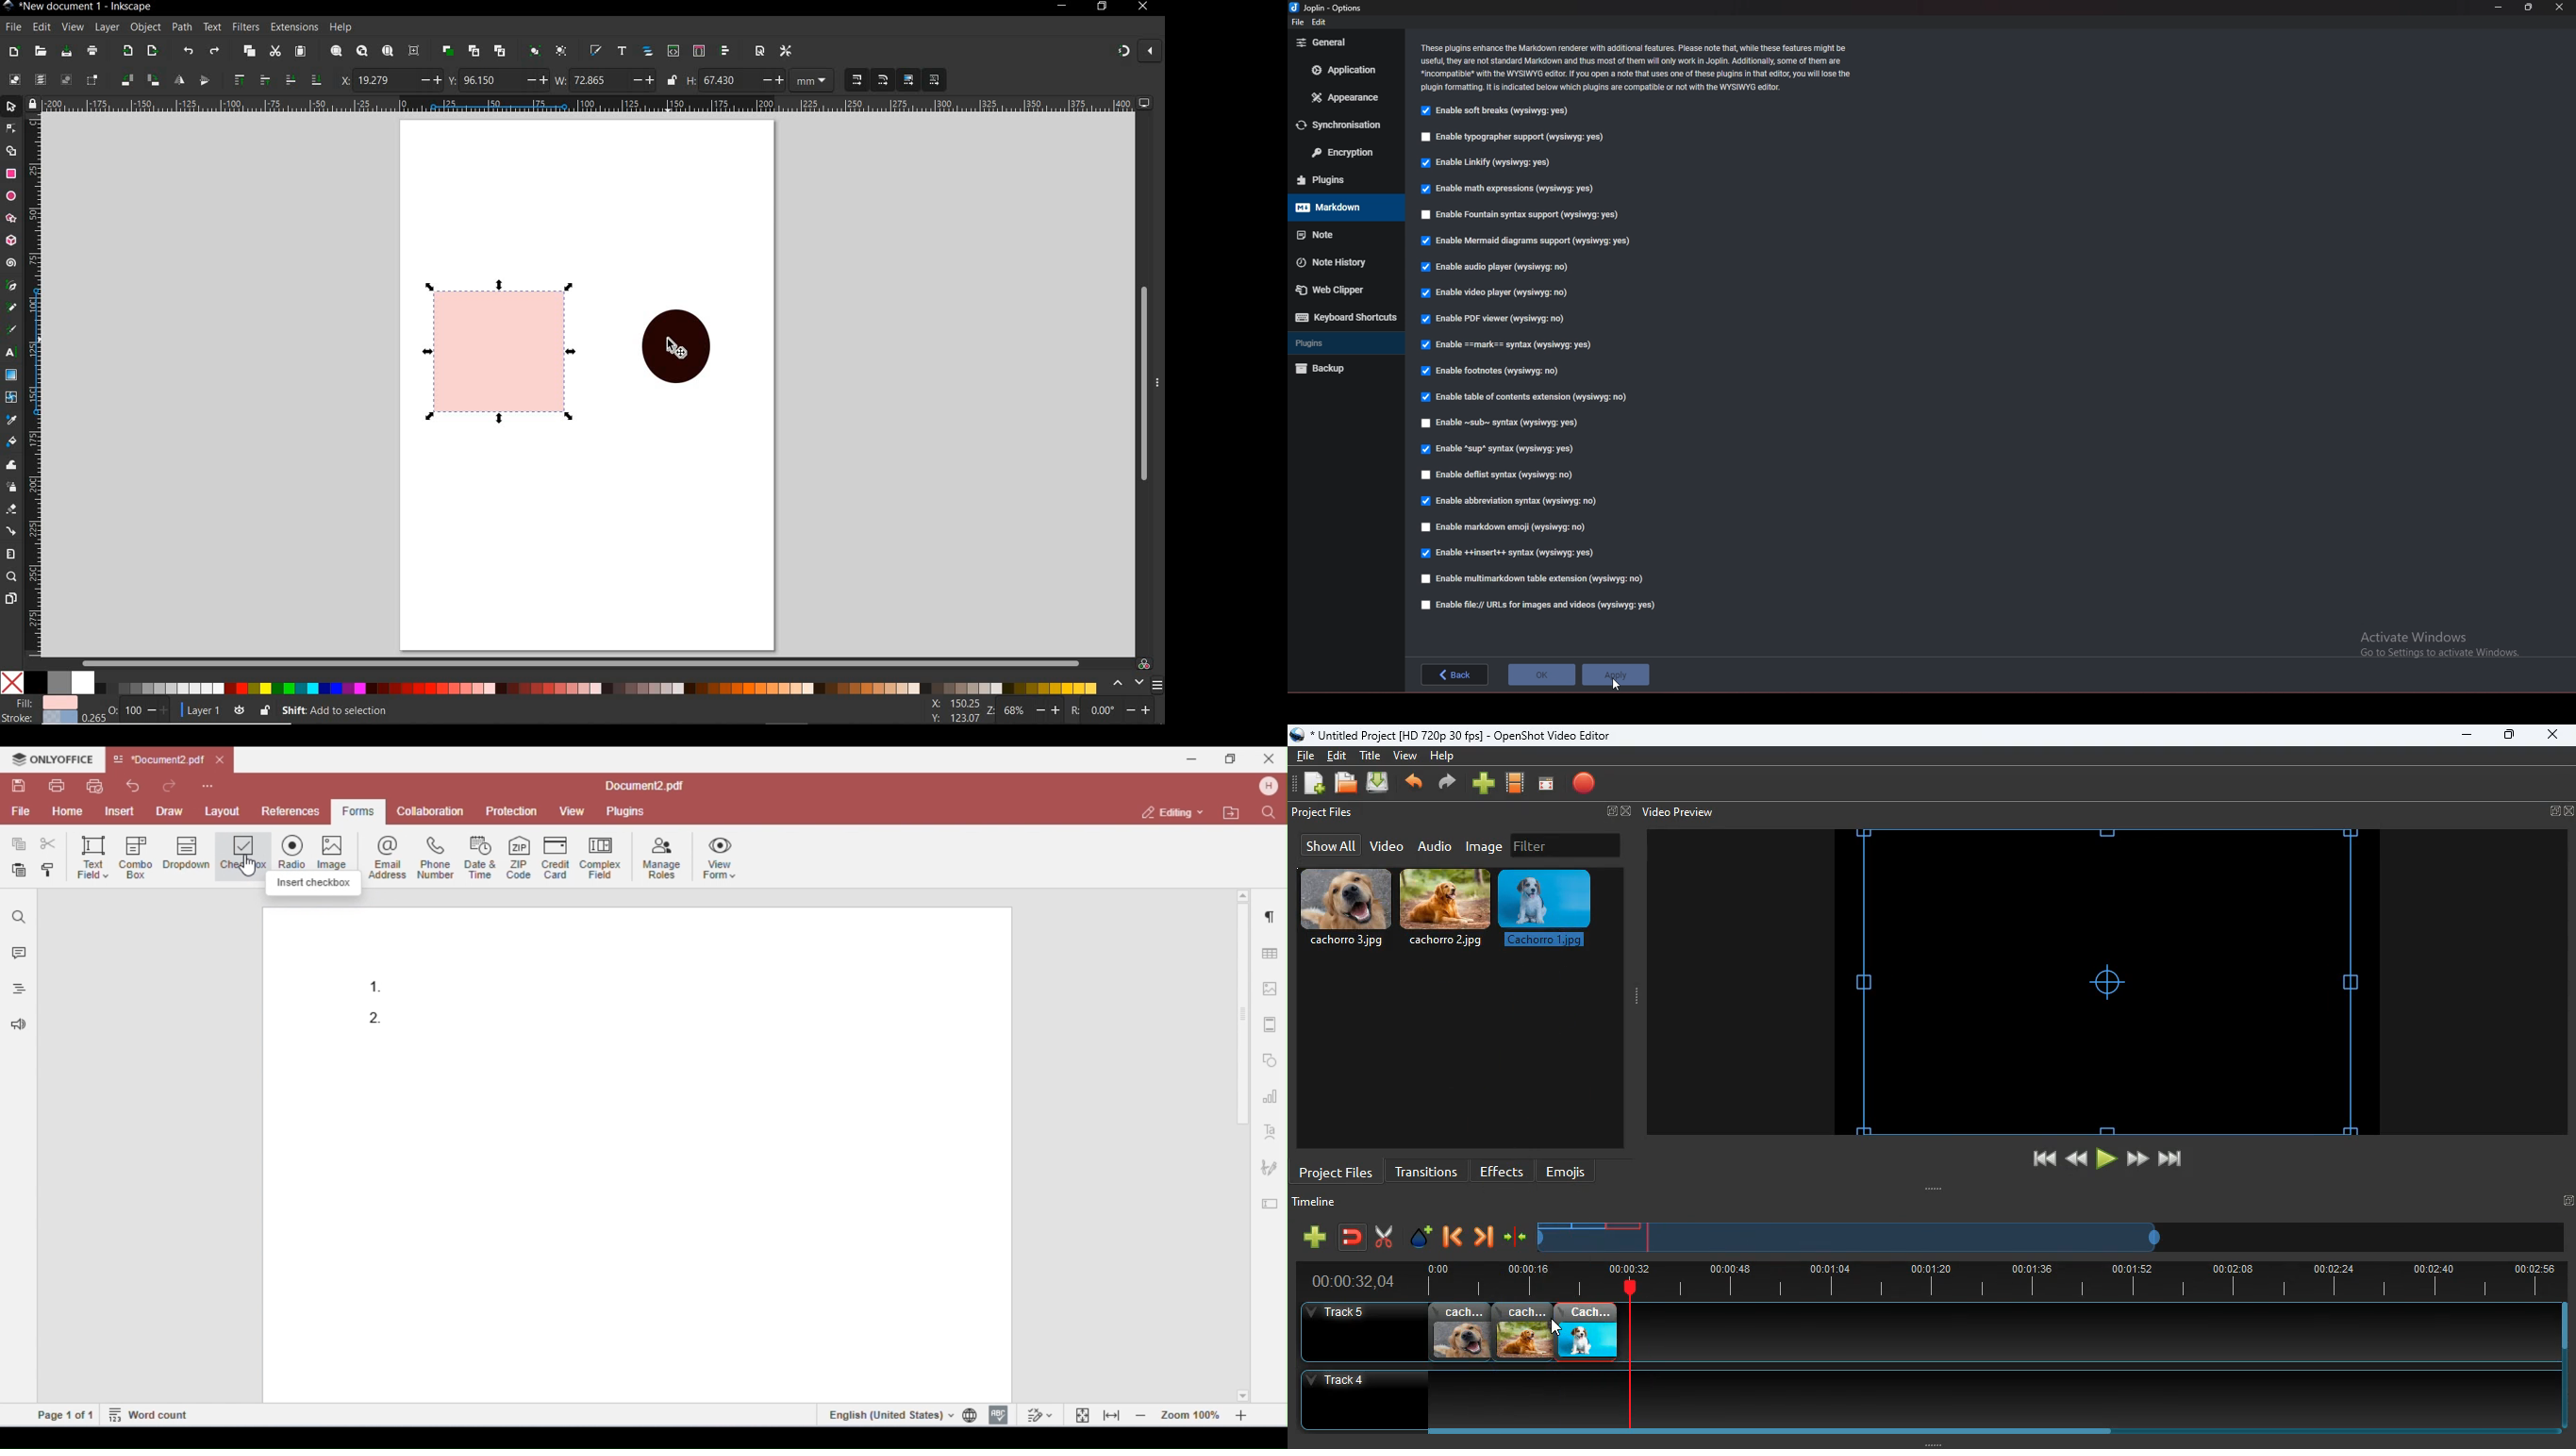 The height and width of the screenshot is (1456, 2576). What do you see at coordinates (1505, 529) in the screenshot?
I see `enable markdown emoji` at bounding box center [1505, 529].